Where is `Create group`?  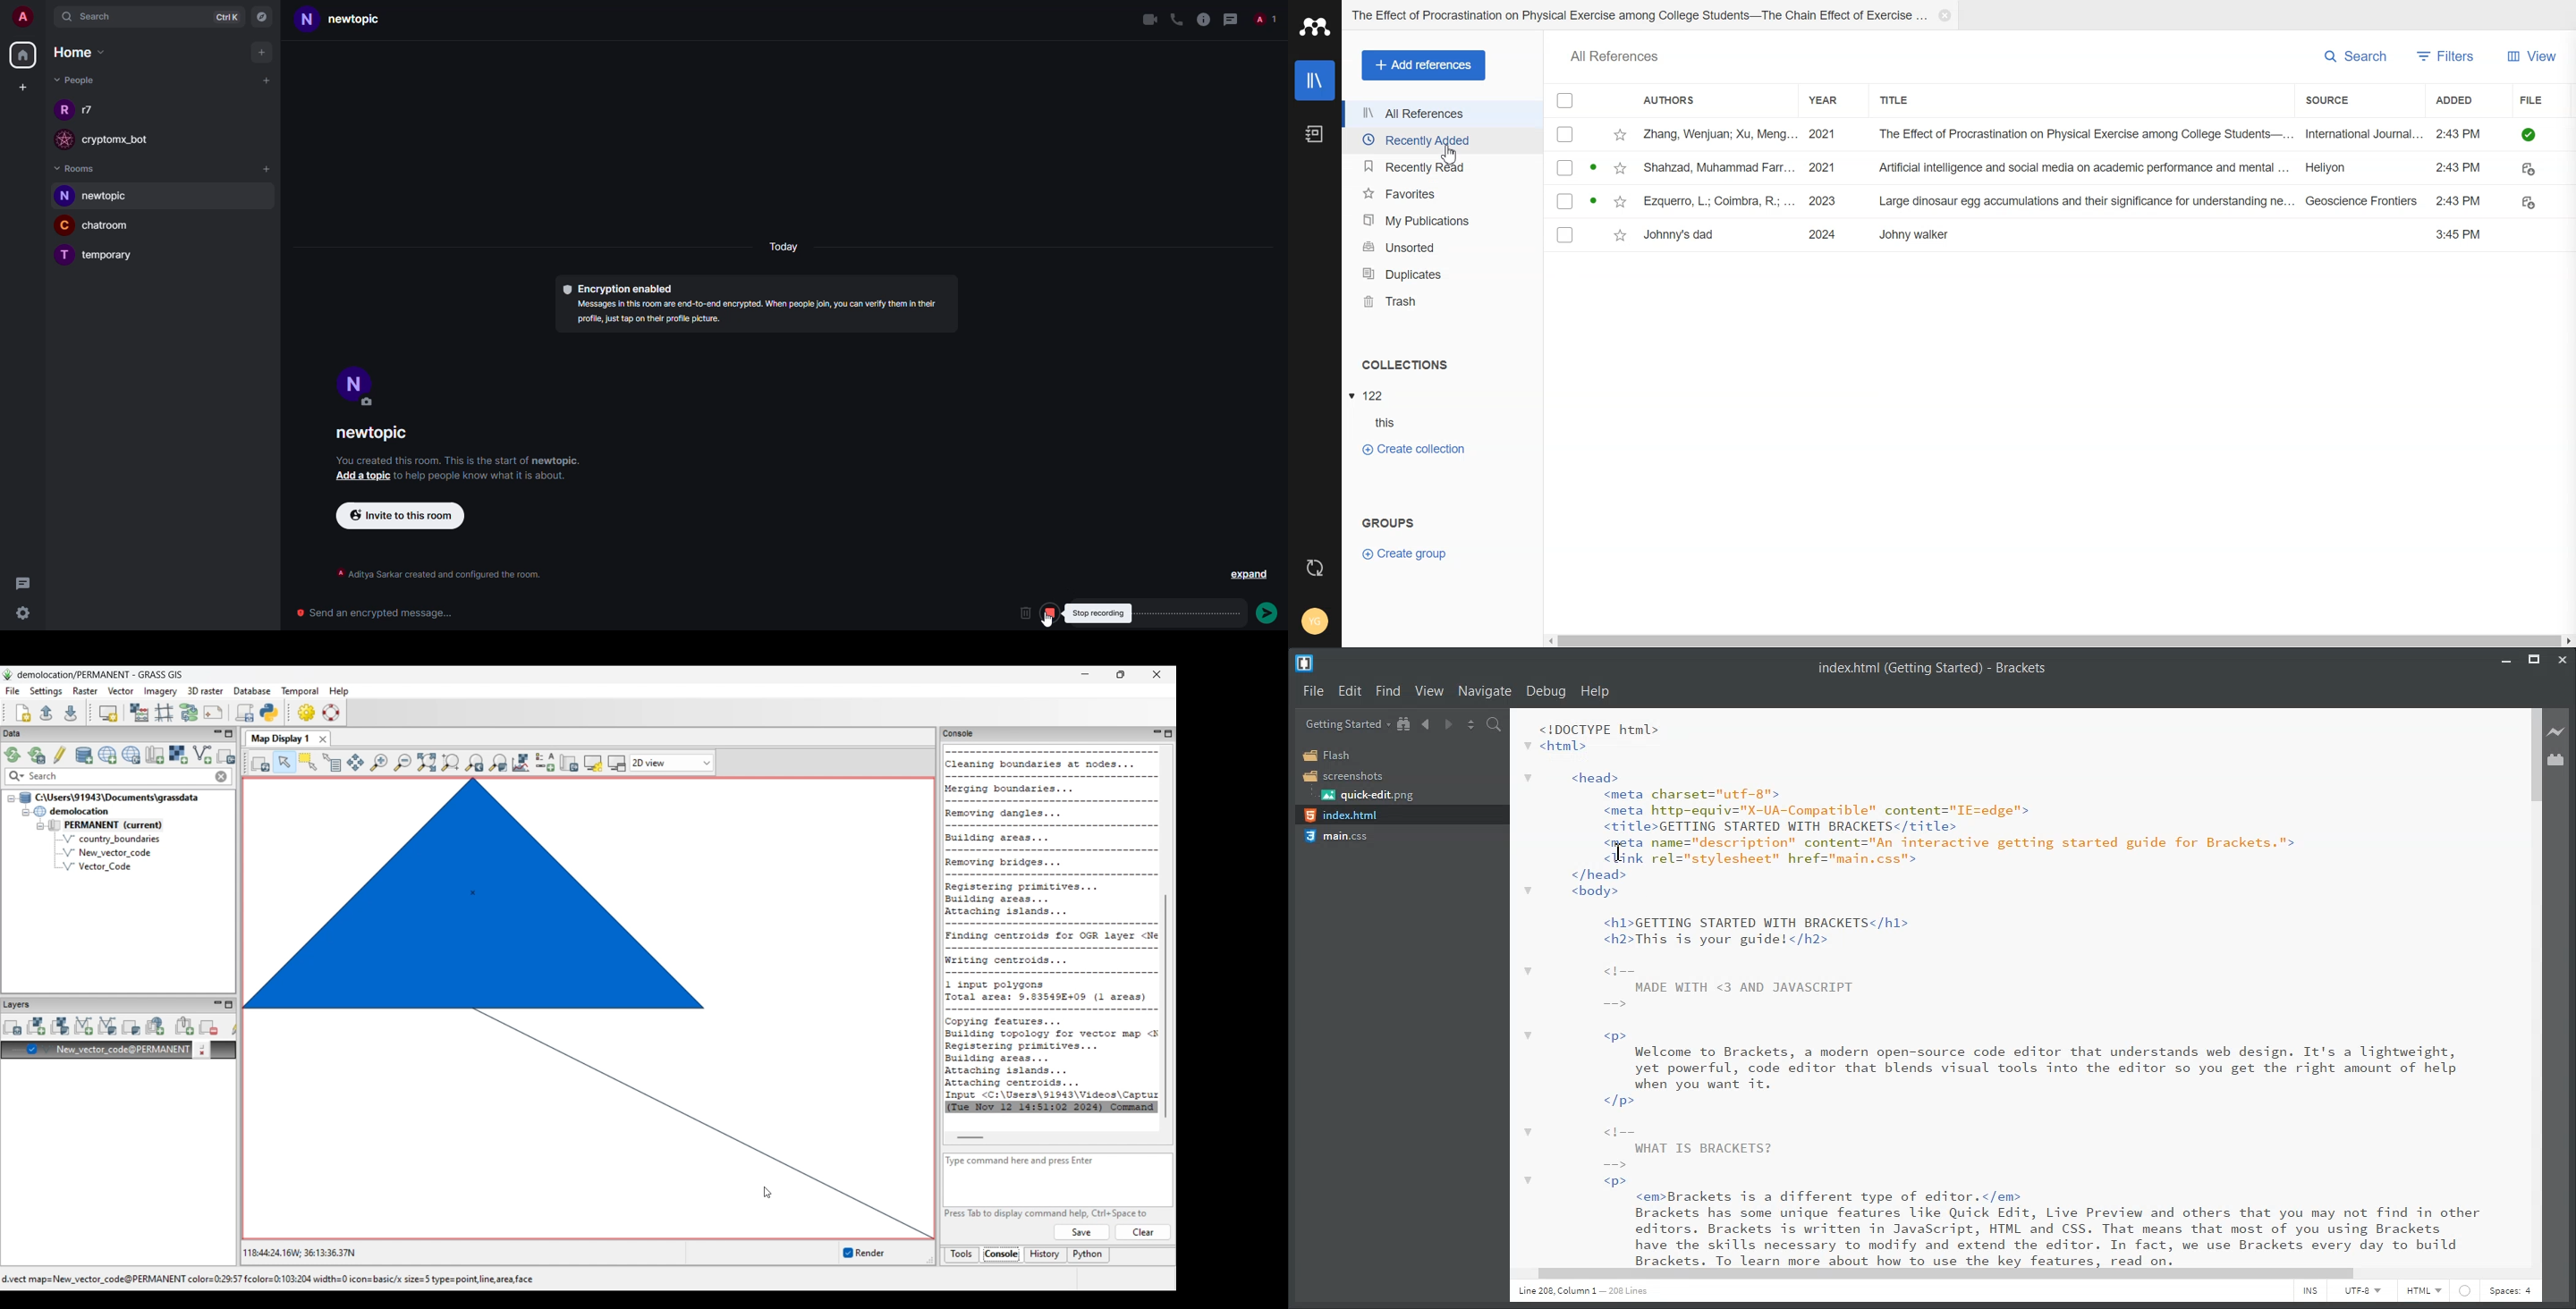
Create group is located at coordinates (1403, 554).